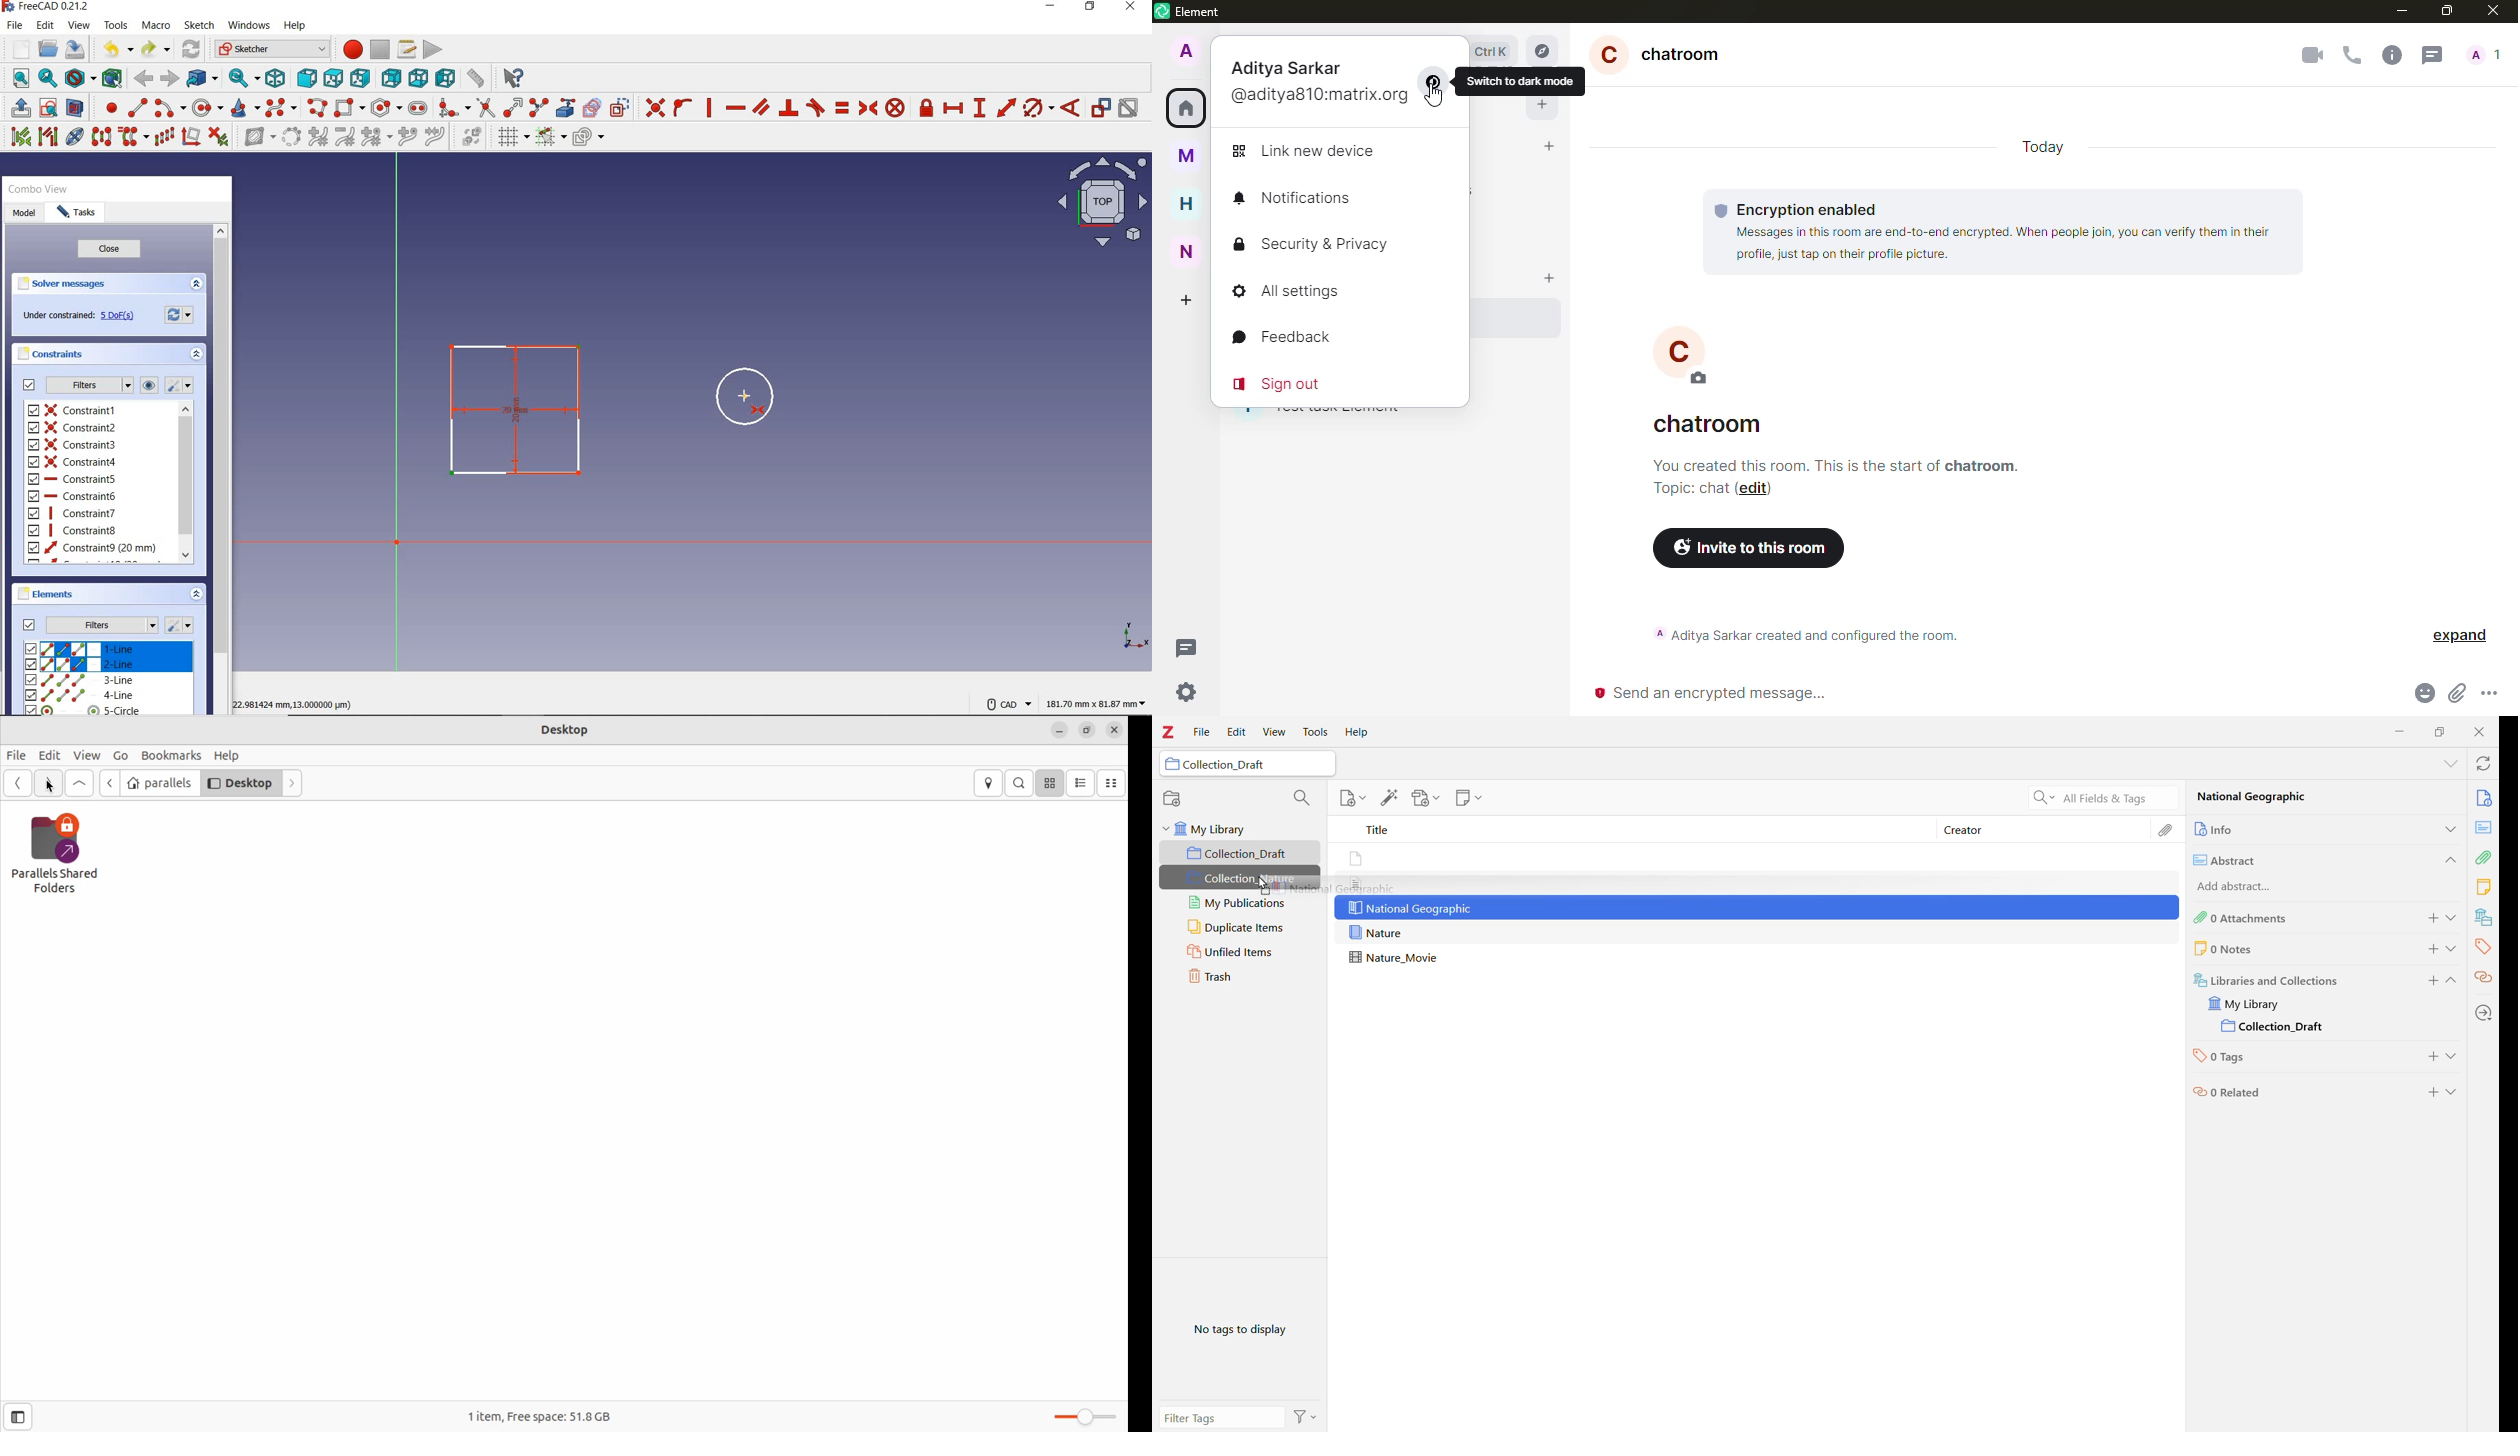 This screenshot has width=2520, height=1456. What do you see at coordinates (1398, 958) in the screenshot?
I see `nature_movie` at bounding box center [1398, 958].